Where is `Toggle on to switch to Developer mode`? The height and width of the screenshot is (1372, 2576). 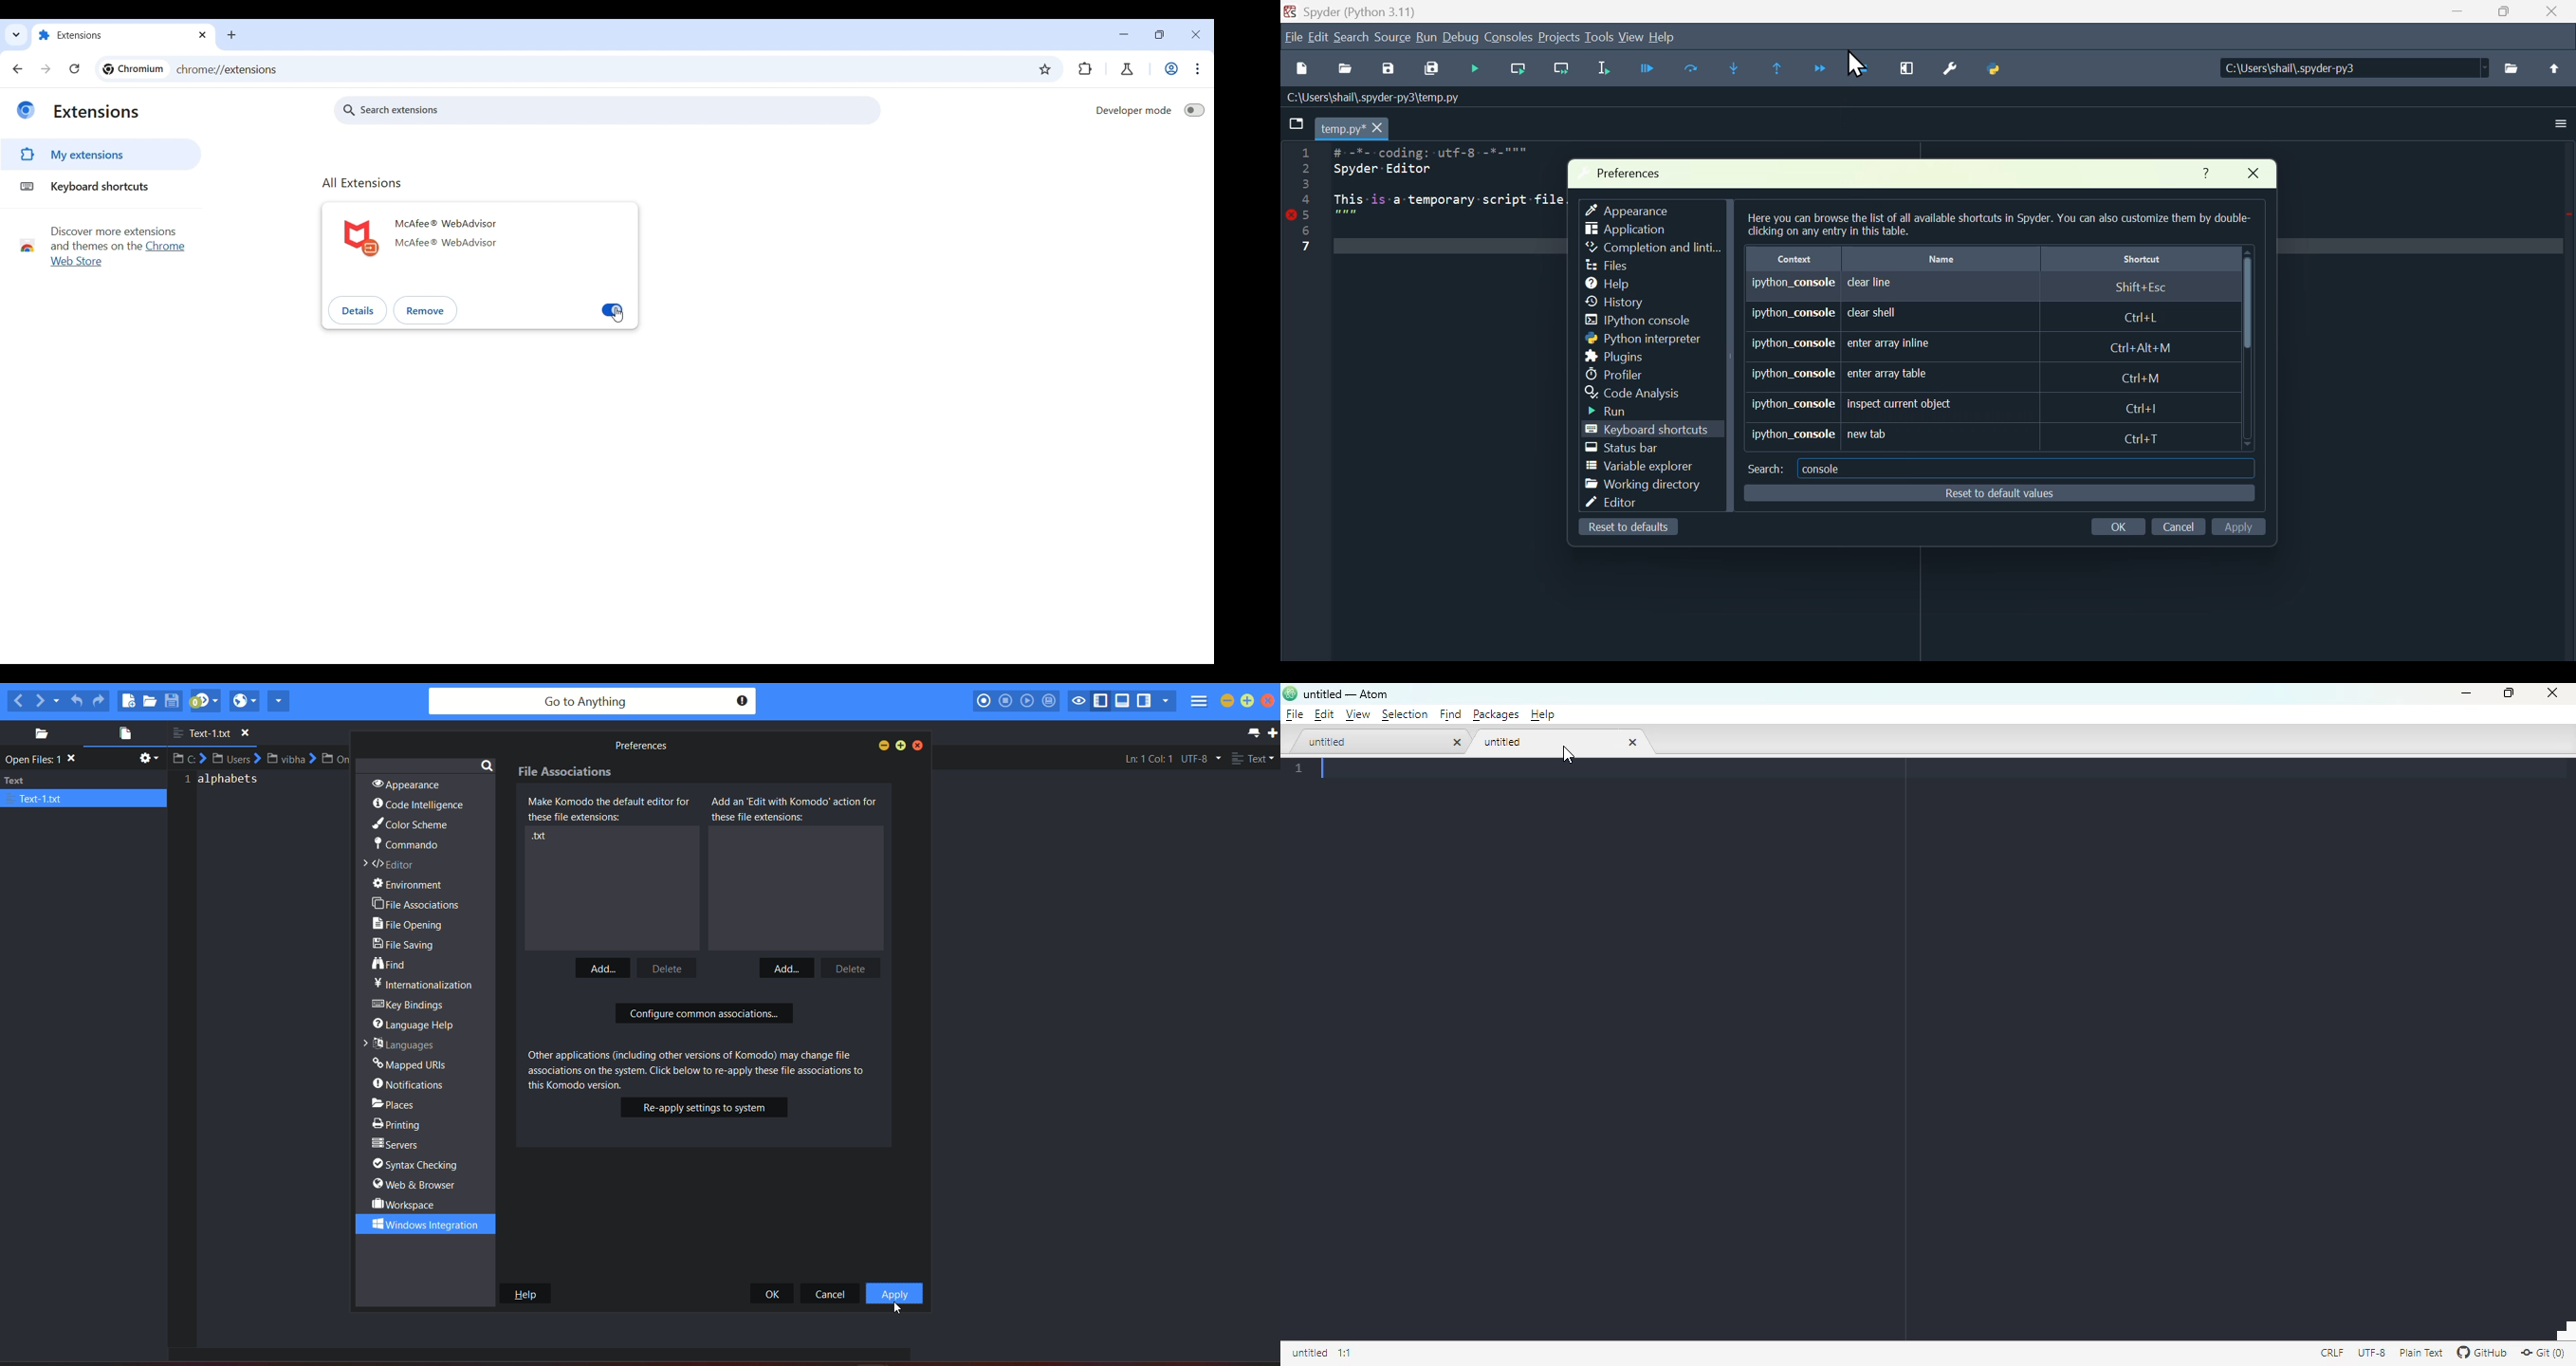
Toggle on to switch to Developer mode is located at coordinates (1194, 110).